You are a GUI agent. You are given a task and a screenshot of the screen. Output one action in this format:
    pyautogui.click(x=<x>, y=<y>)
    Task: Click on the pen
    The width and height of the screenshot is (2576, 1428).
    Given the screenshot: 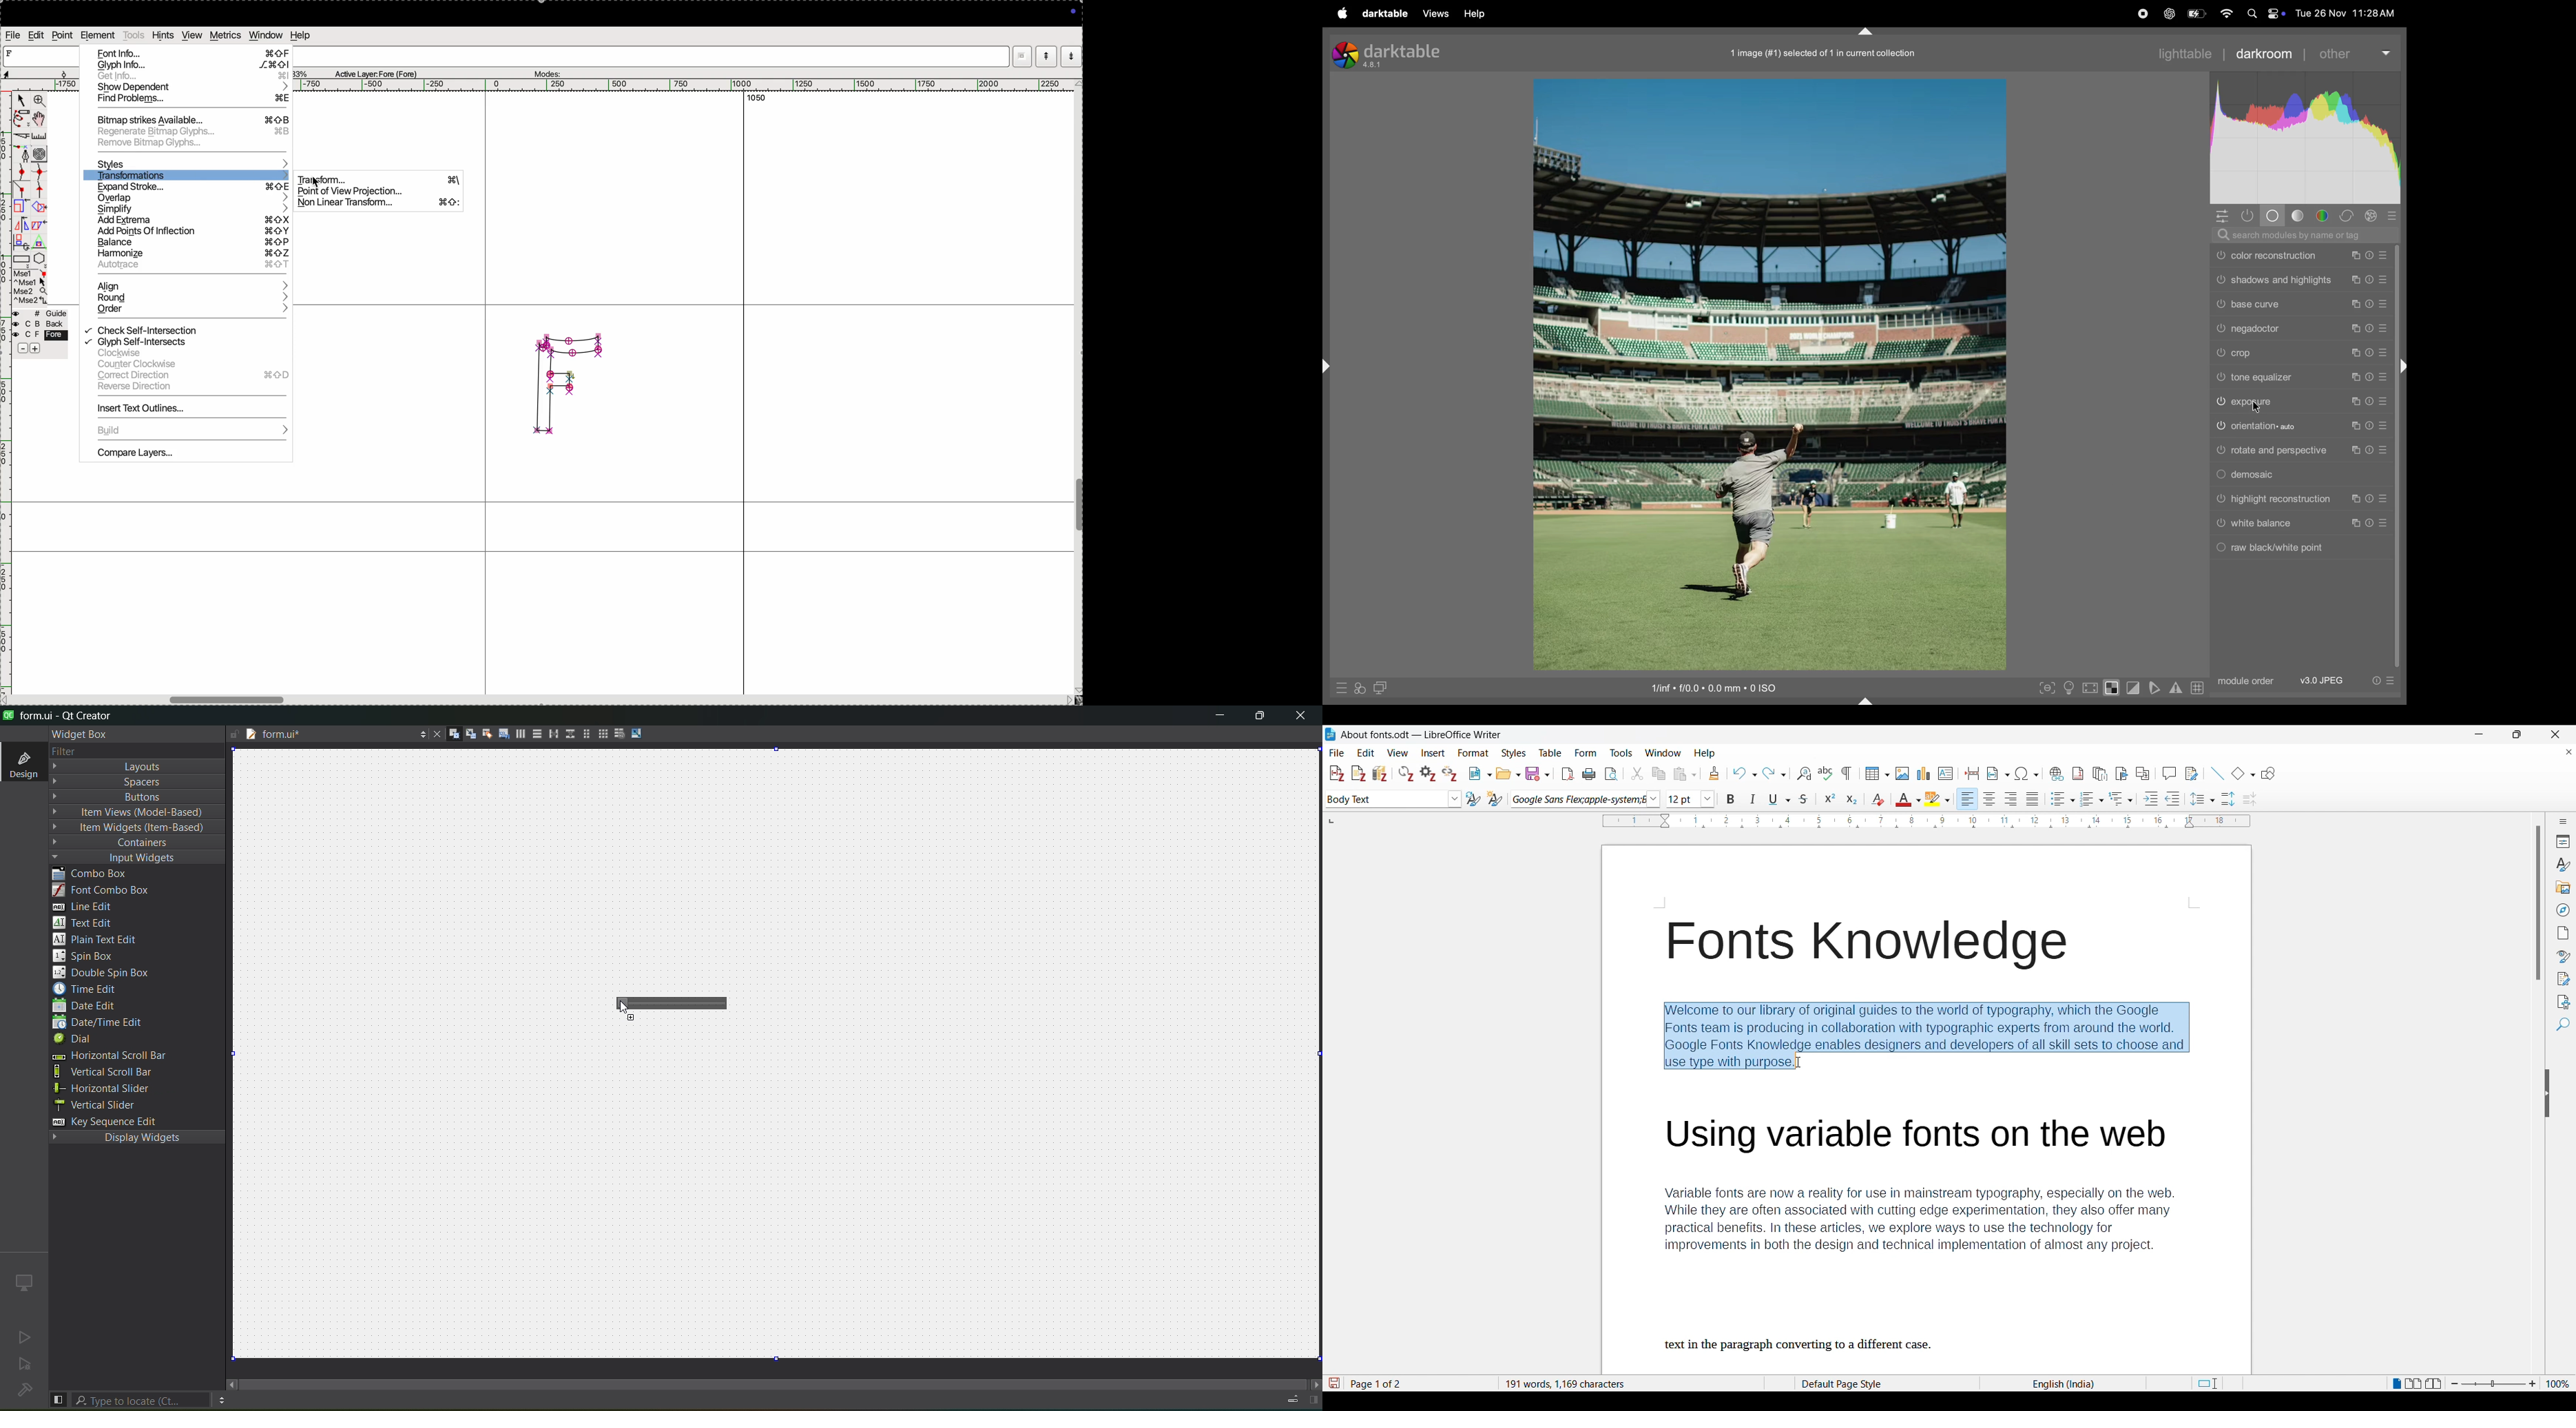 What is the action you would take?
    pyautogui.click(x=20, y=120)
    